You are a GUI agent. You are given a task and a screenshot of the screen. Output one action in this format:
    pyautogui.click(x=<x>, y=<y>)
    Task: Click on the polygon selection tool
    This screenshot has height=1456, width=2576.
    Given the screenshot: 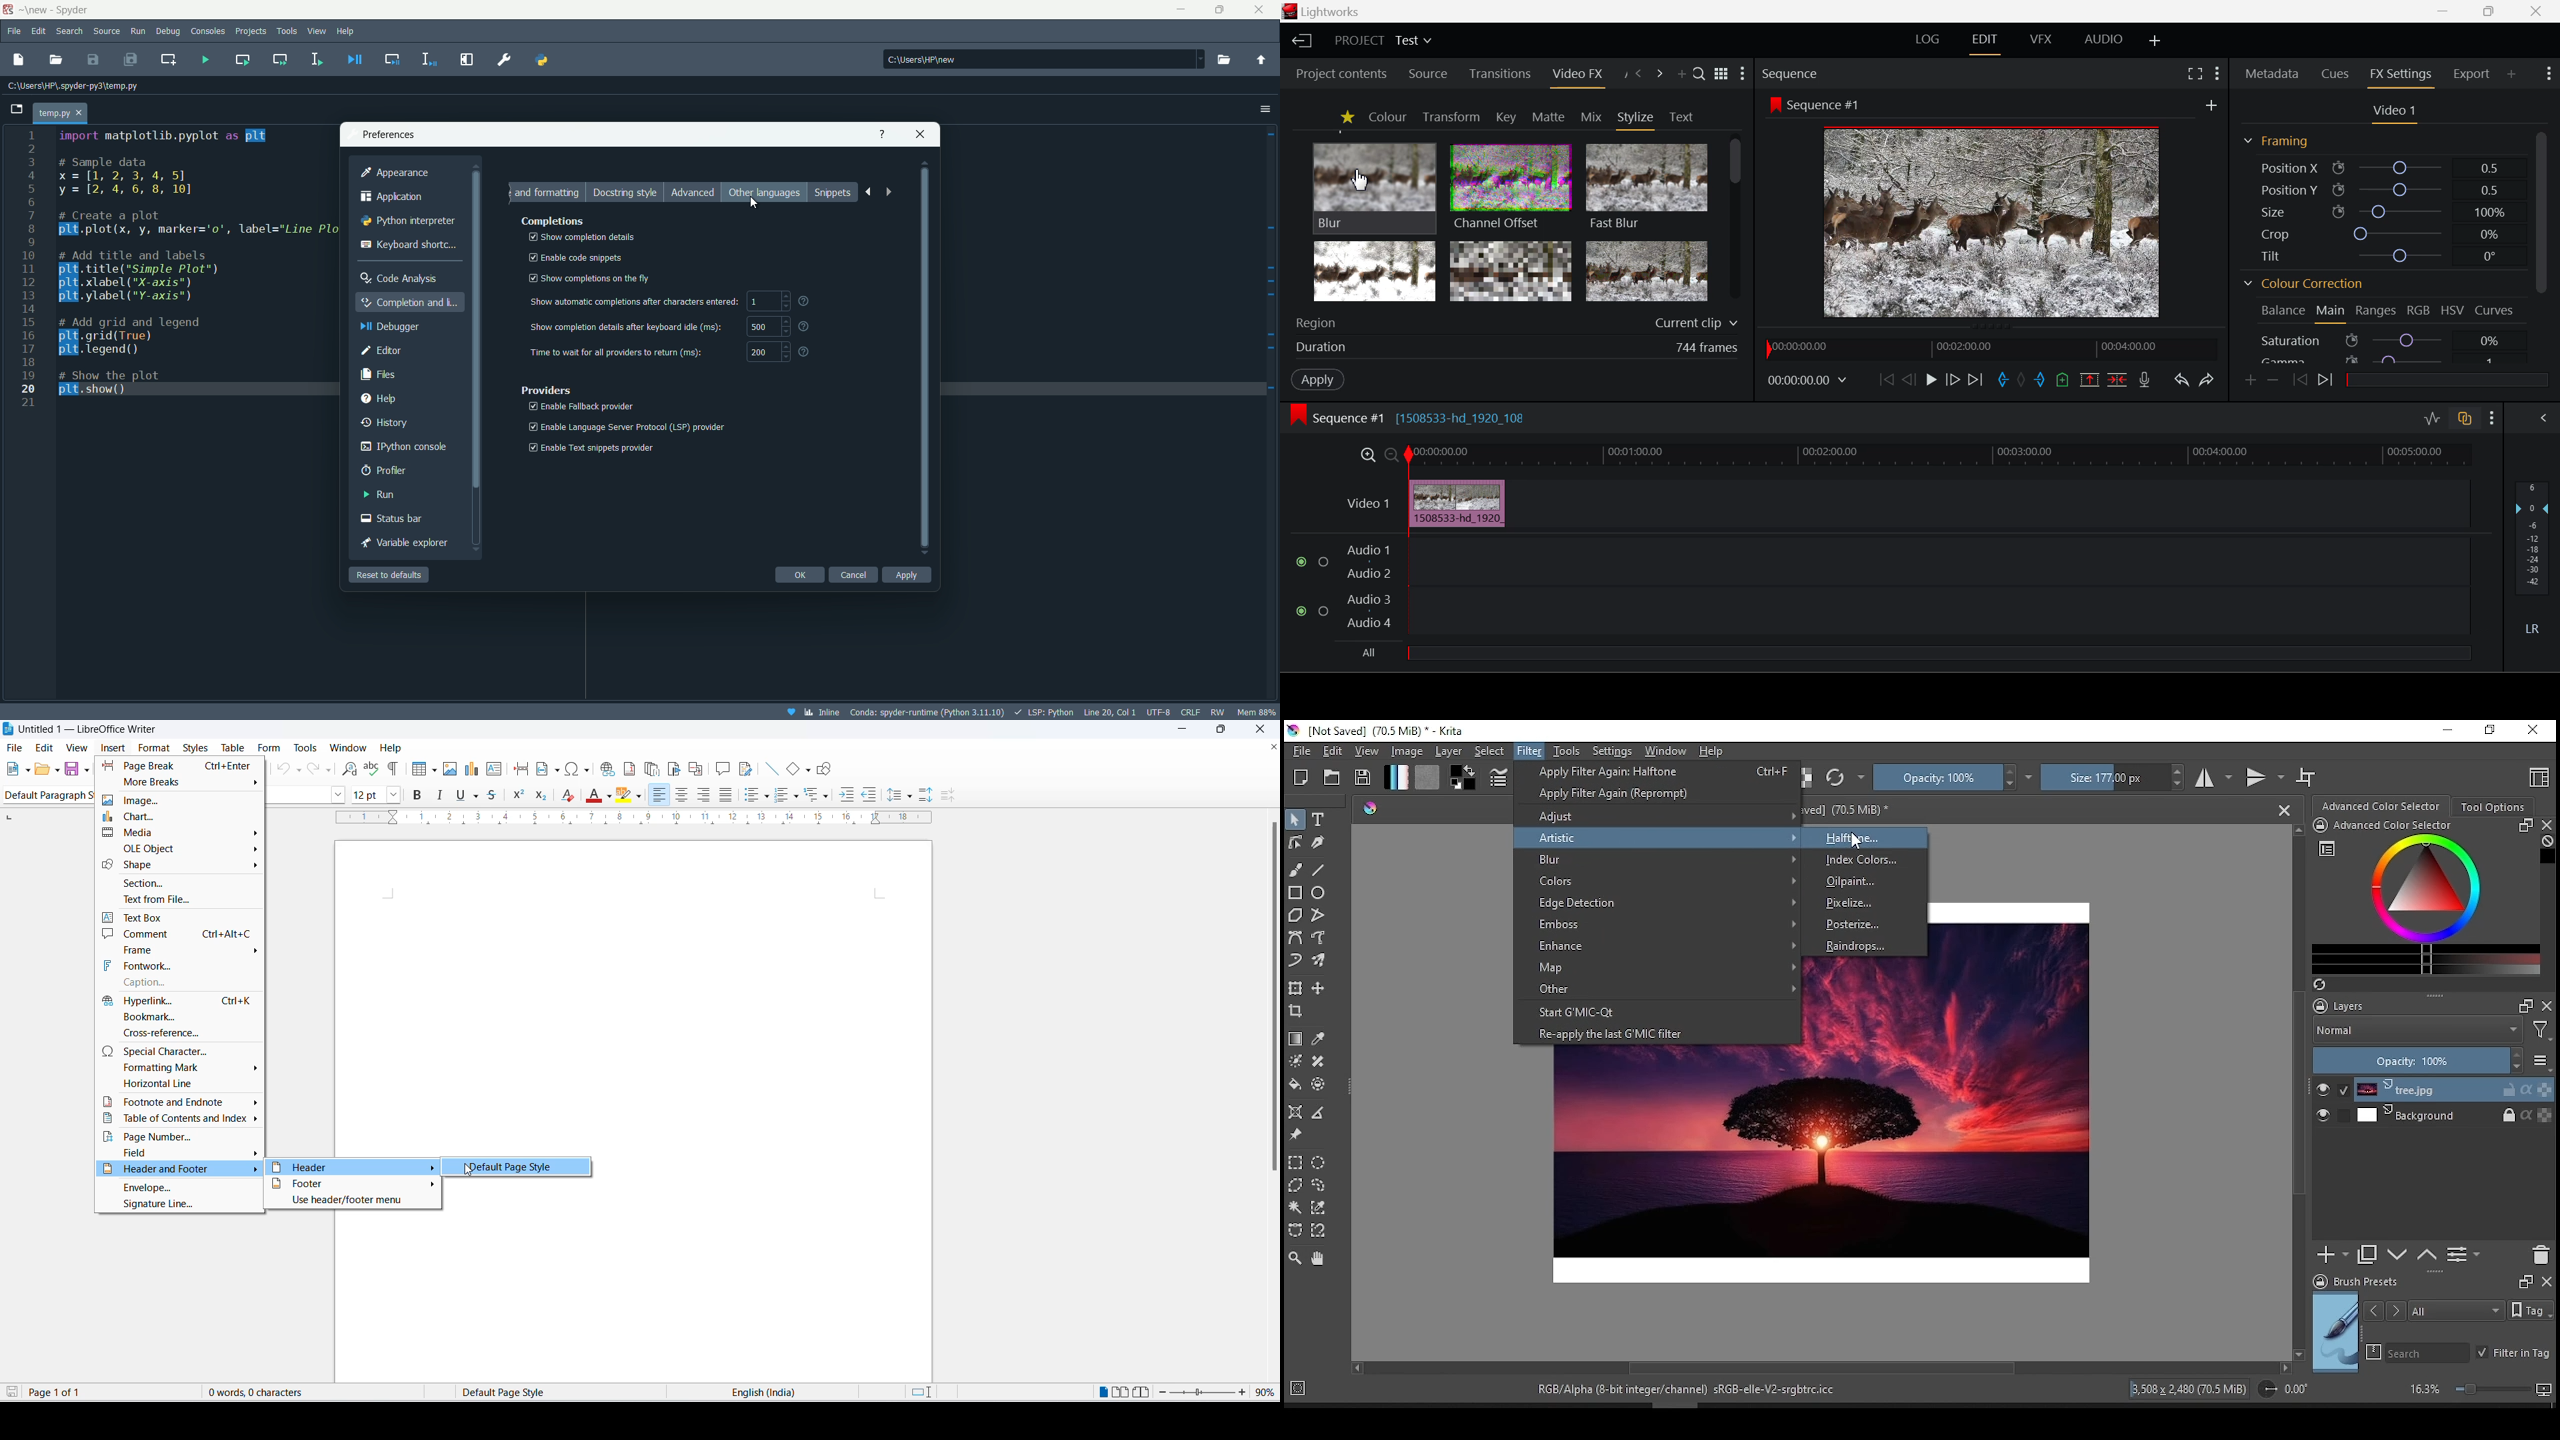 What is the action you would take?
    pyautogui.click(x=1298, y=1185)
    